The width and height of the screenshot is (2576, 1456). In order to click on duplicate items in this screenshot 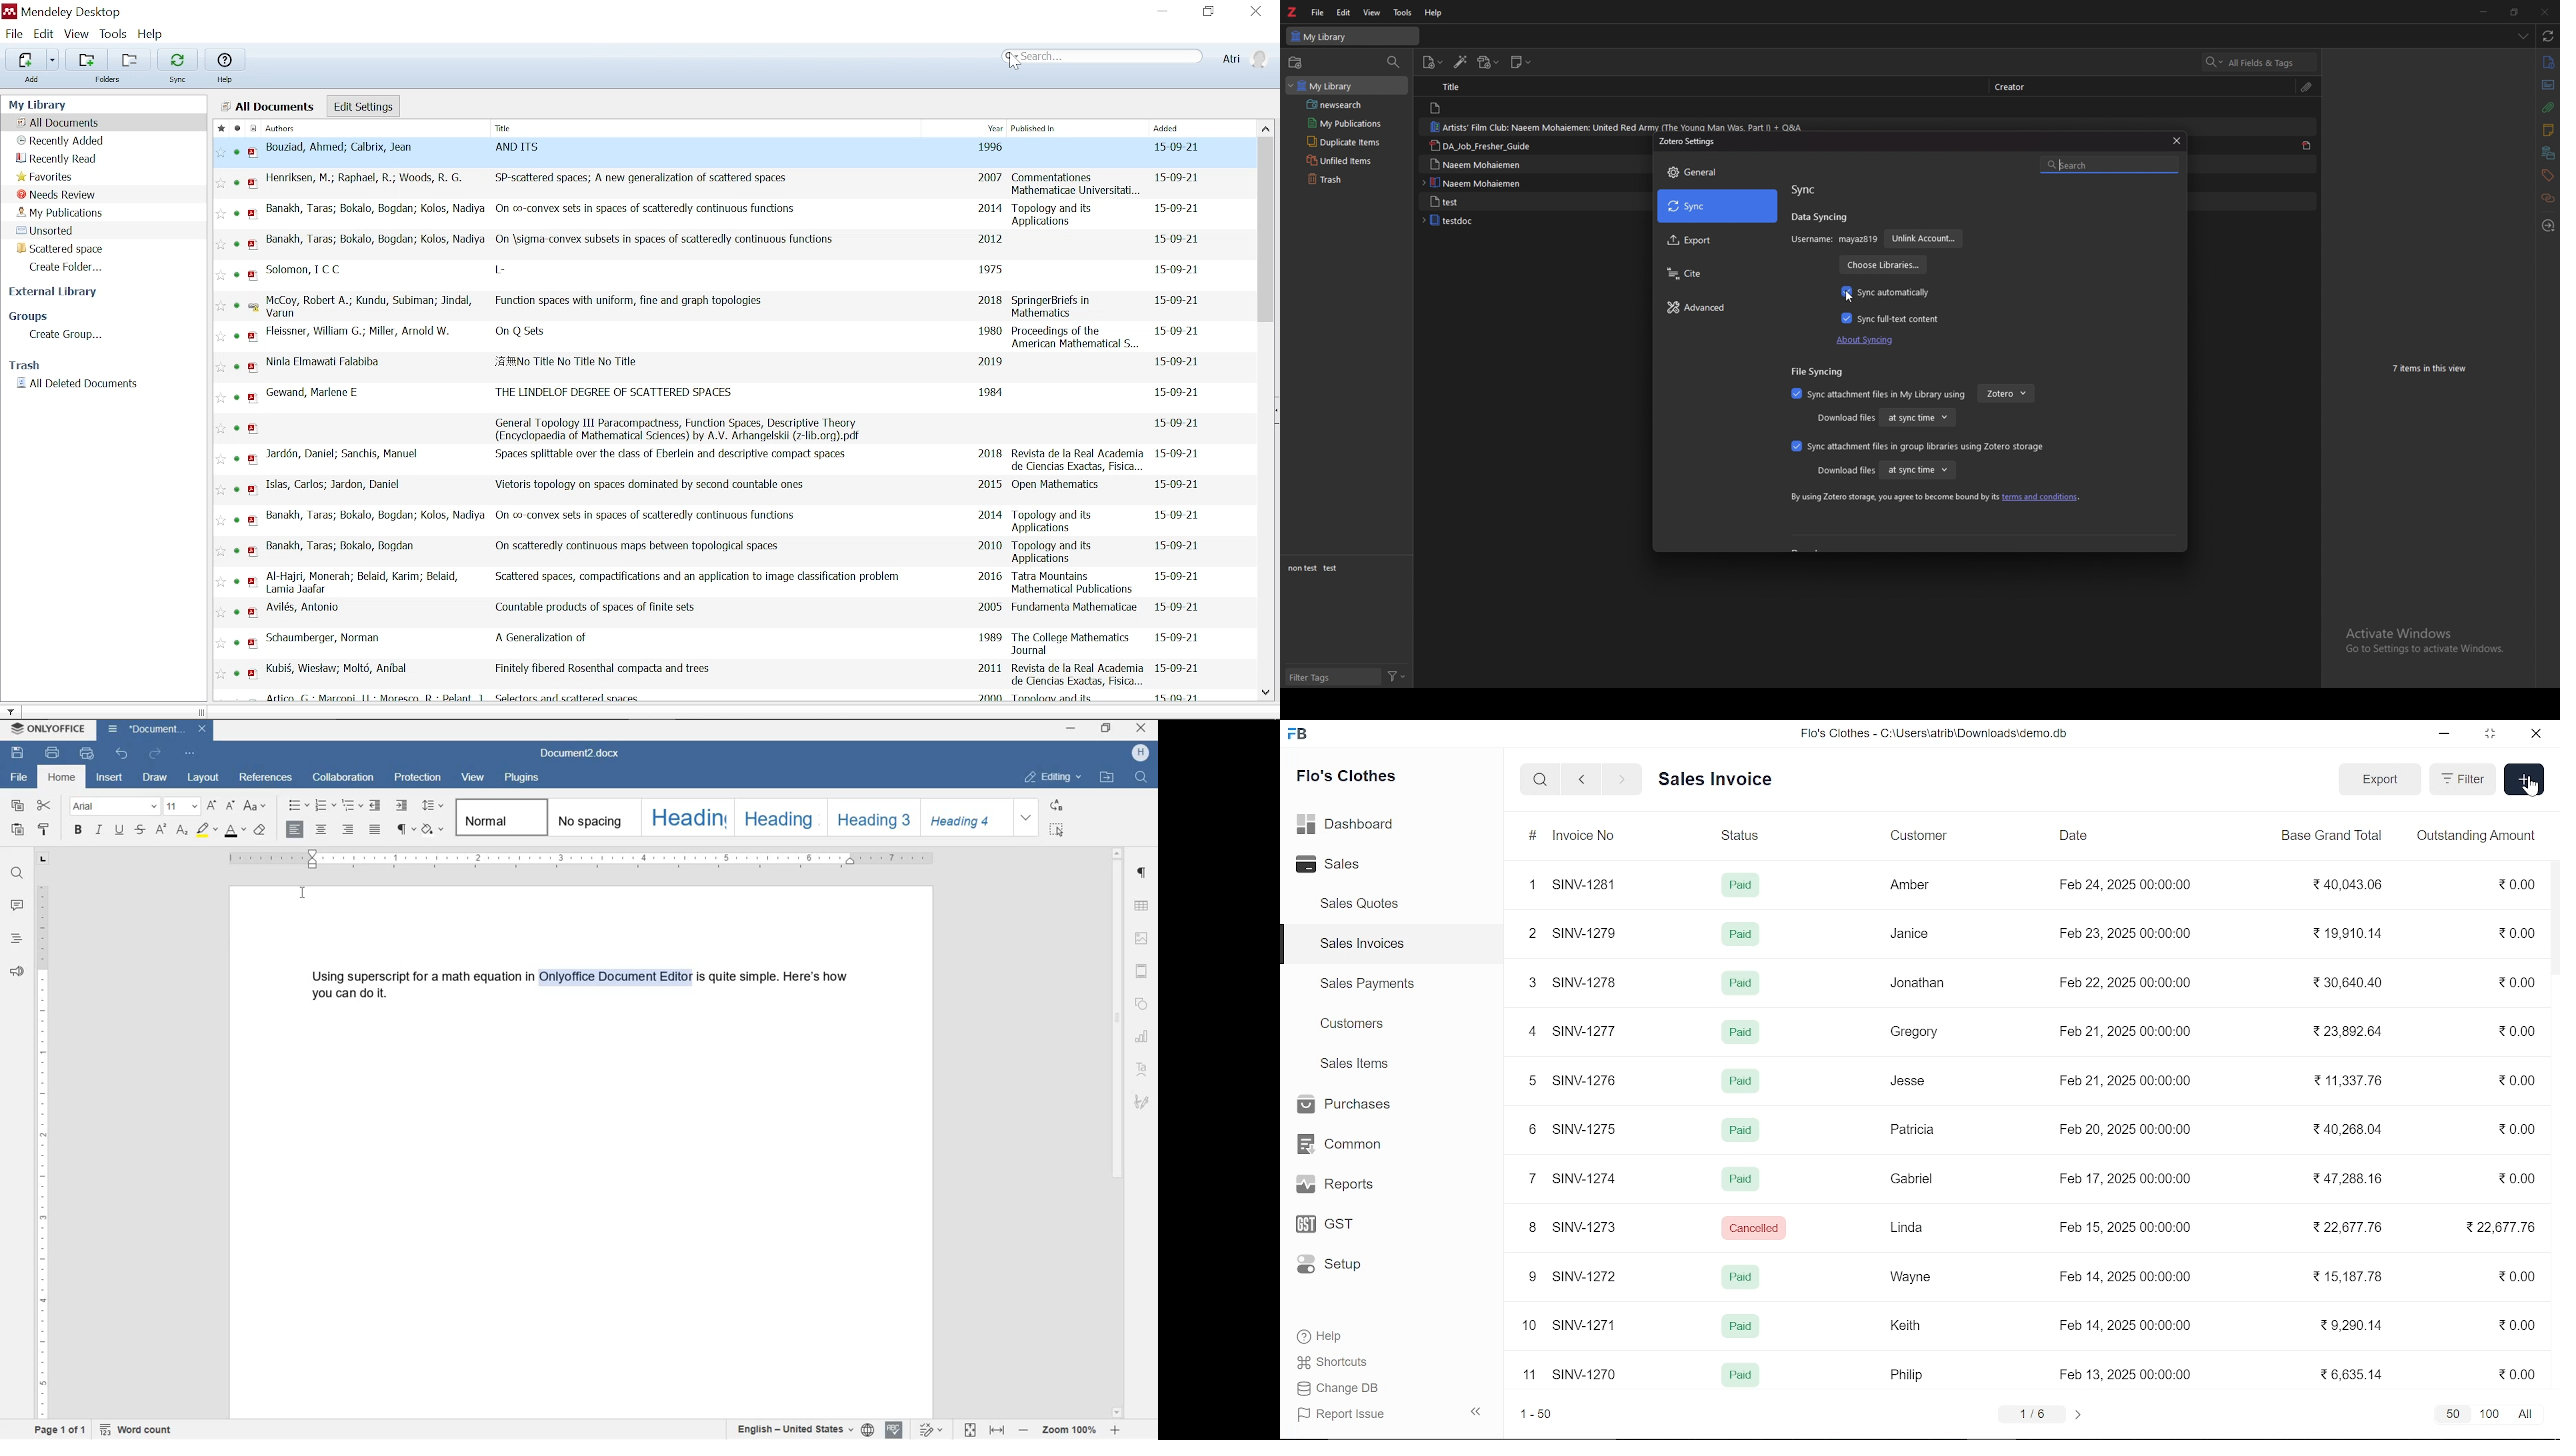, I will do `click(1350, 141)`.